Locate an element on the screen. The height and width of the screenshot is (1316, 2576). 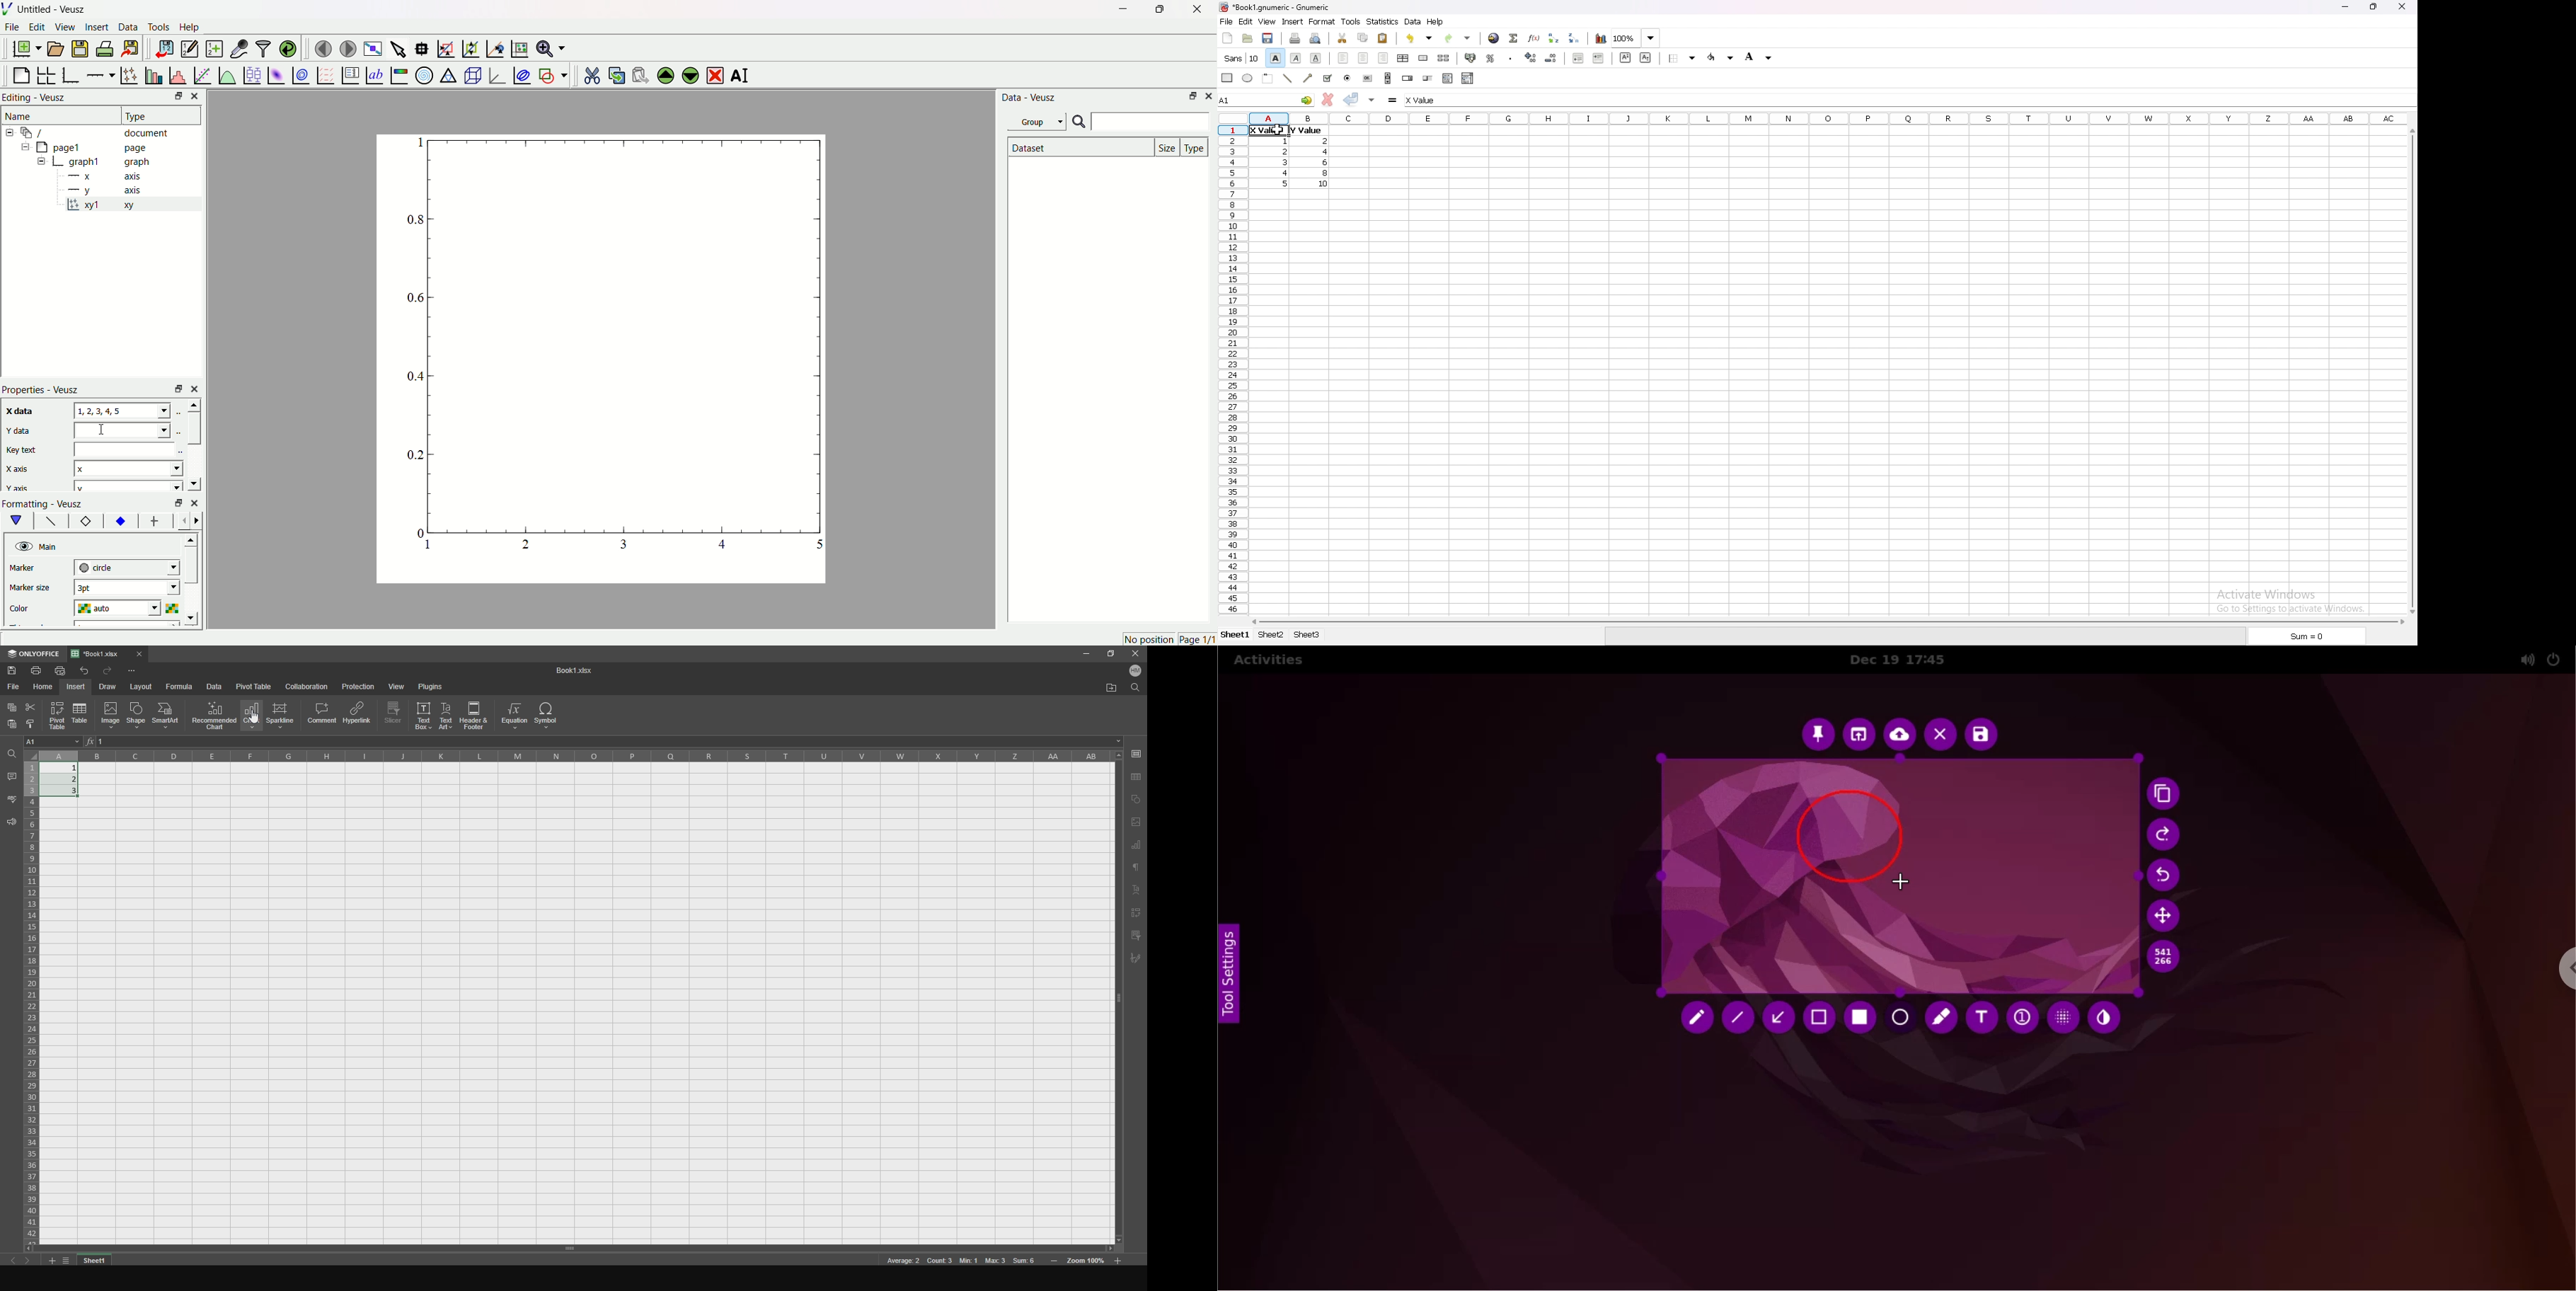
line tool is located at coordinates (1741, 1021).